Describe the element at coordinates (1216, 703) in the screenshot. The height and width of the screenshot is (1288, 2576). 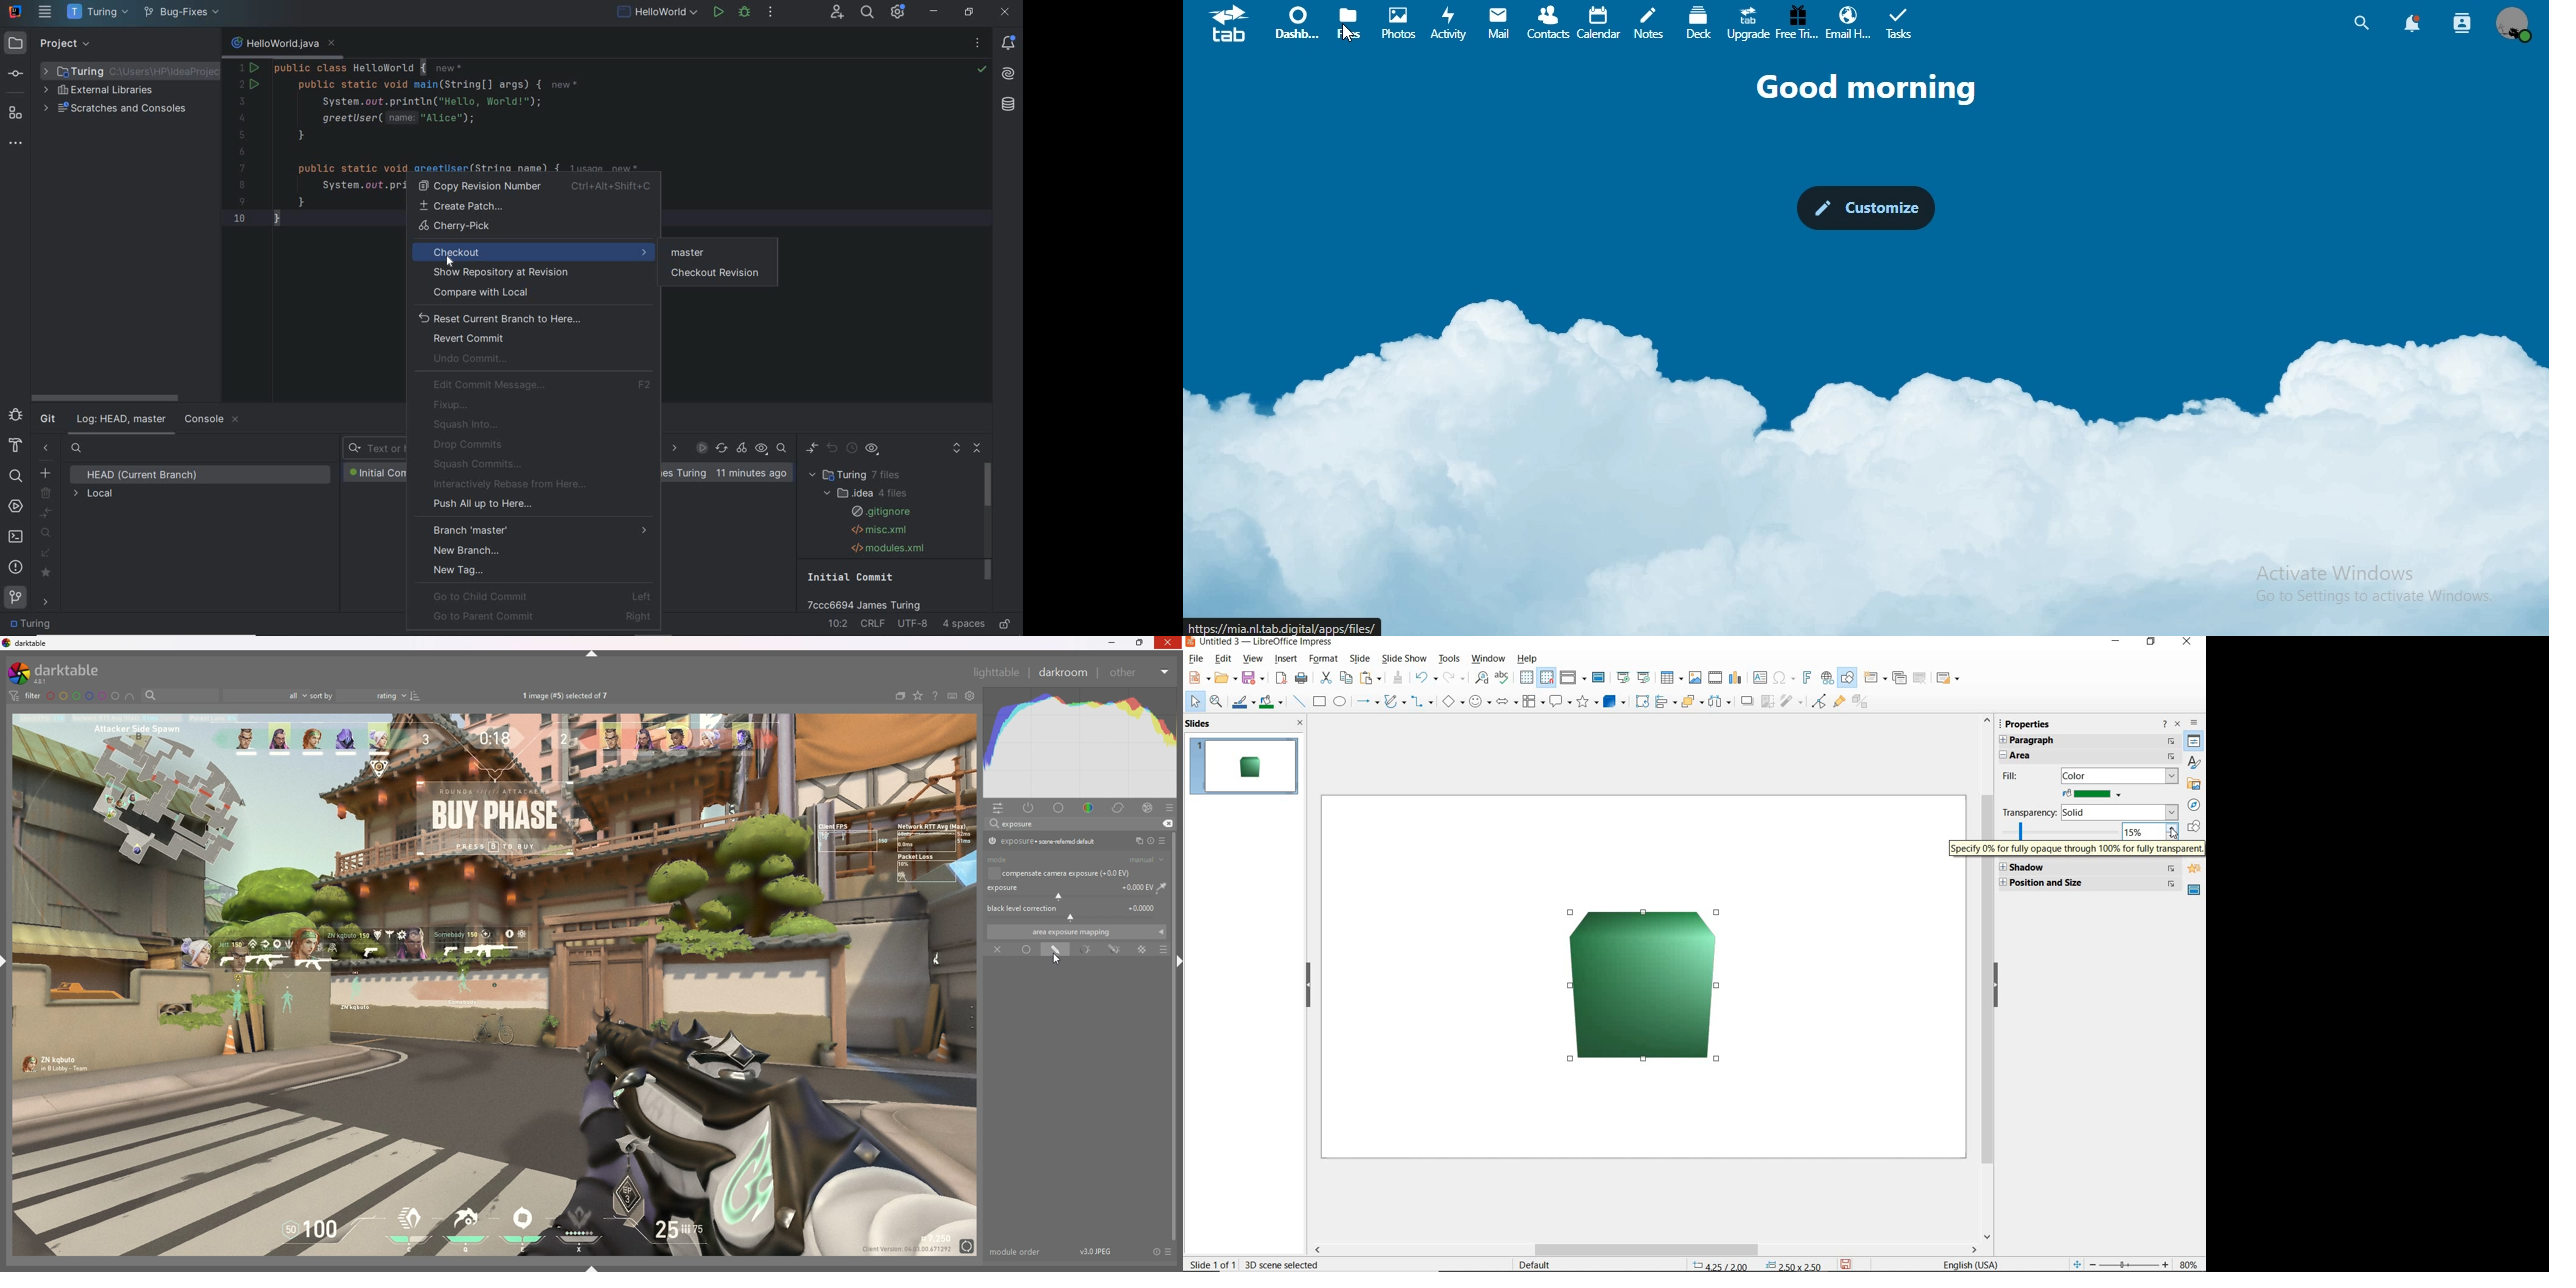
I see `zoom & pan` at that location.